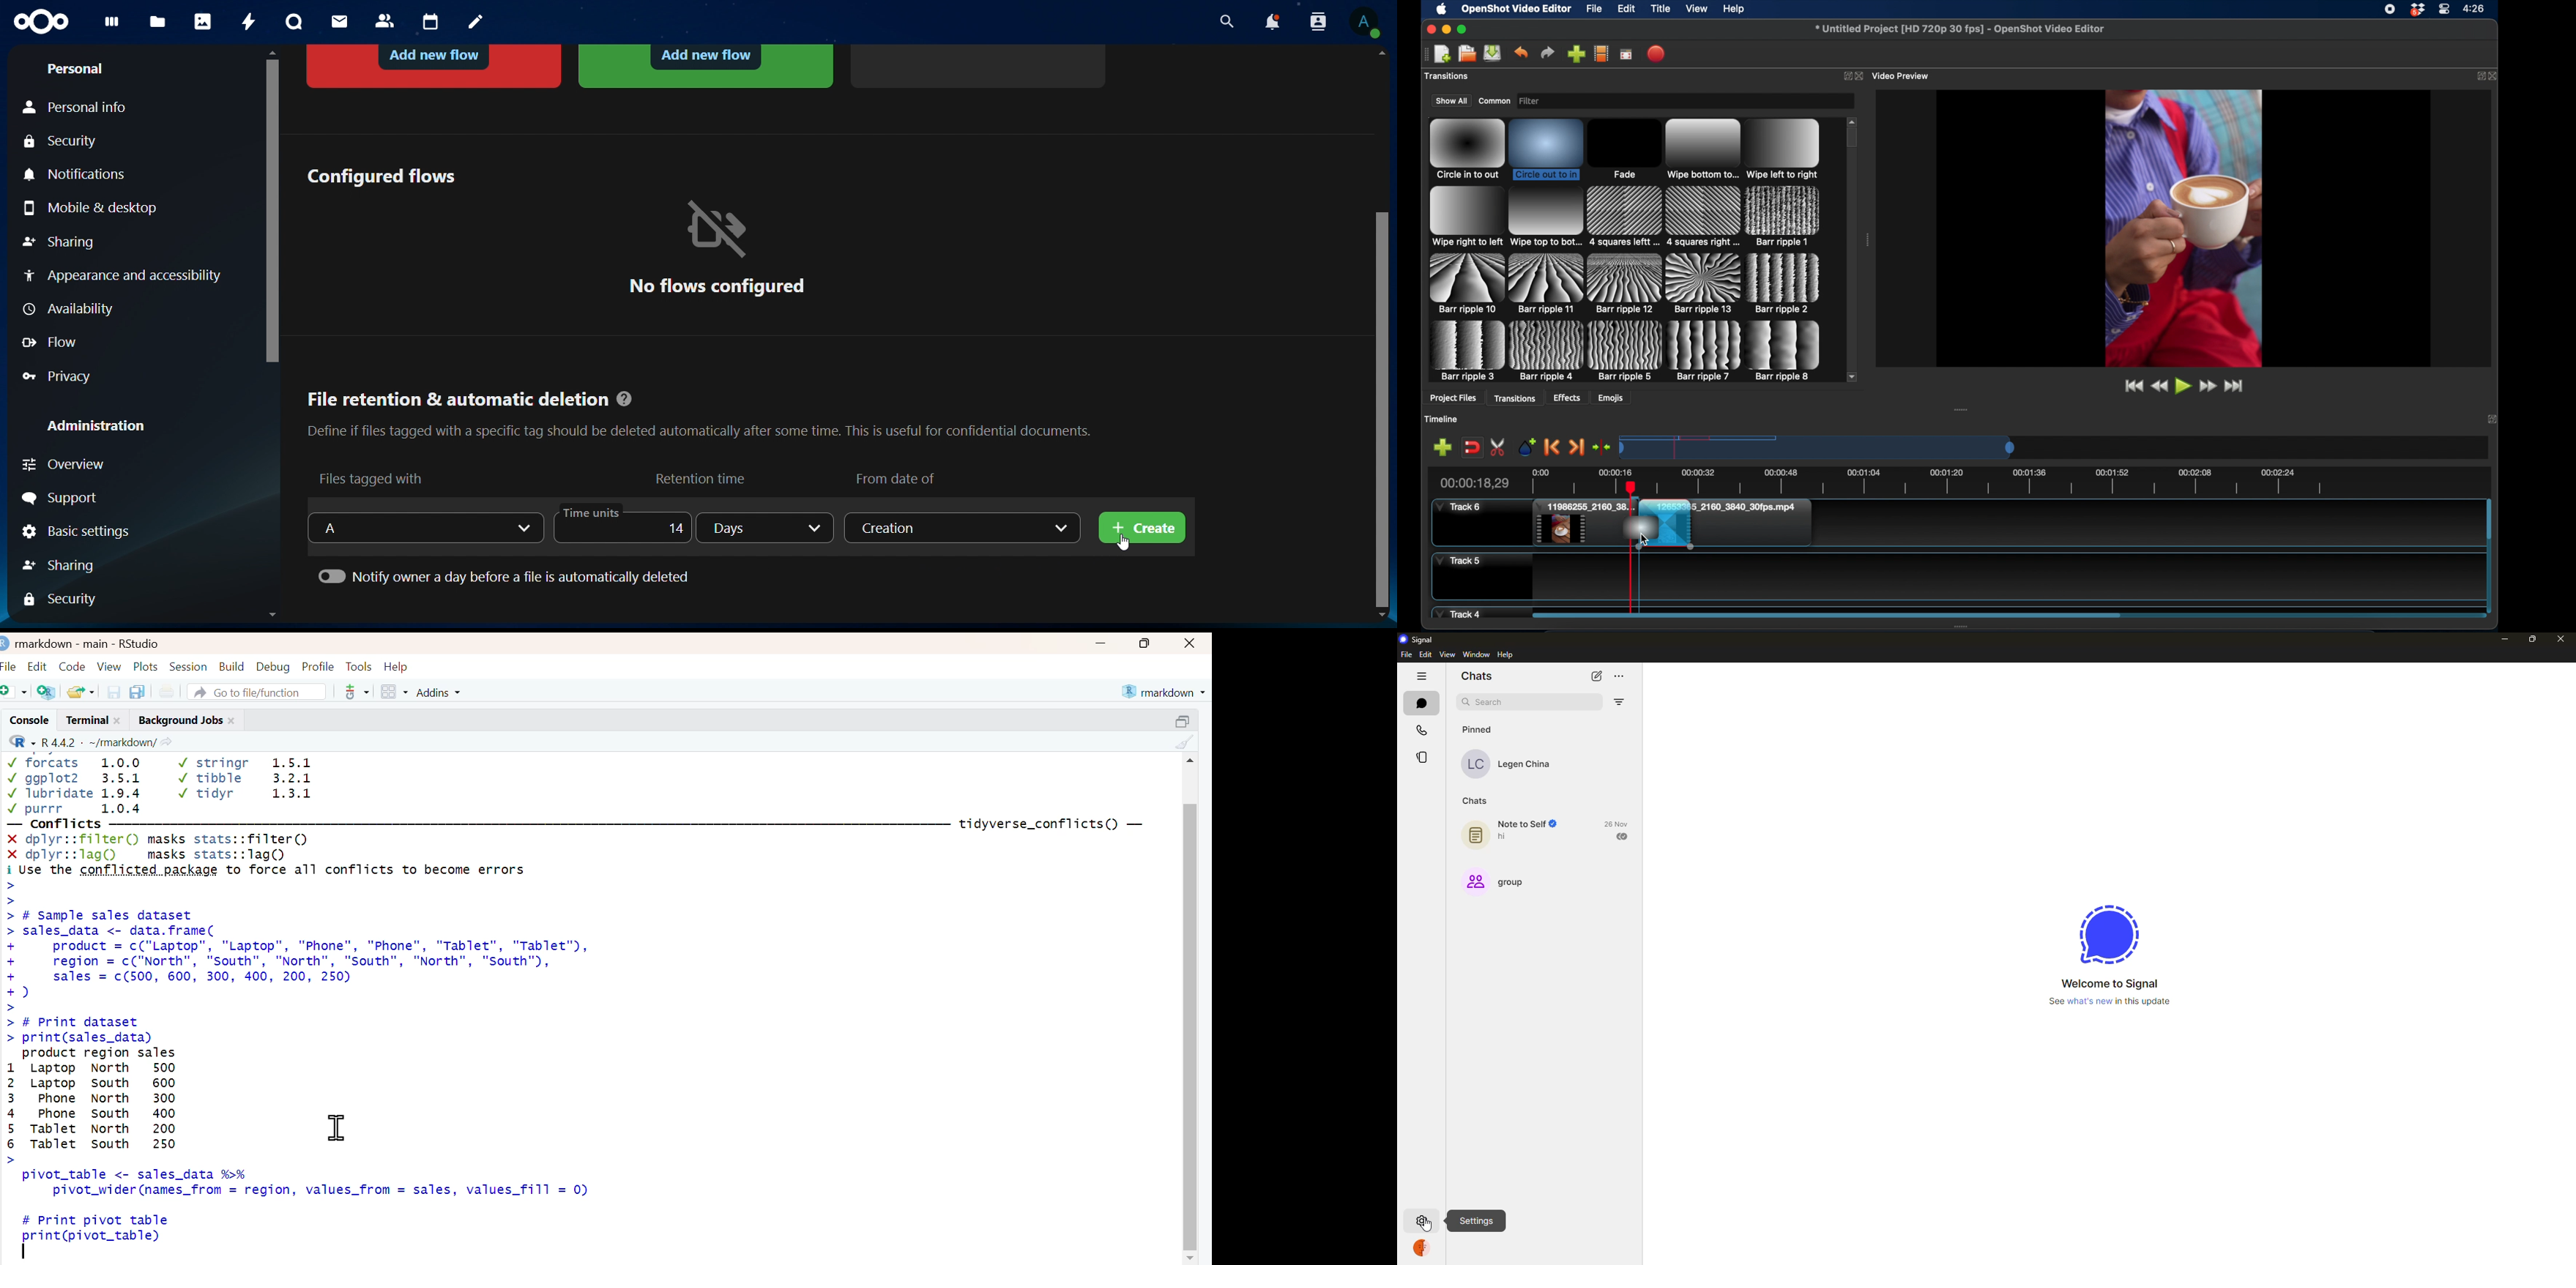  Describe the element at coordinates (1449, 655) in the screenshot. I see `view` at that location.